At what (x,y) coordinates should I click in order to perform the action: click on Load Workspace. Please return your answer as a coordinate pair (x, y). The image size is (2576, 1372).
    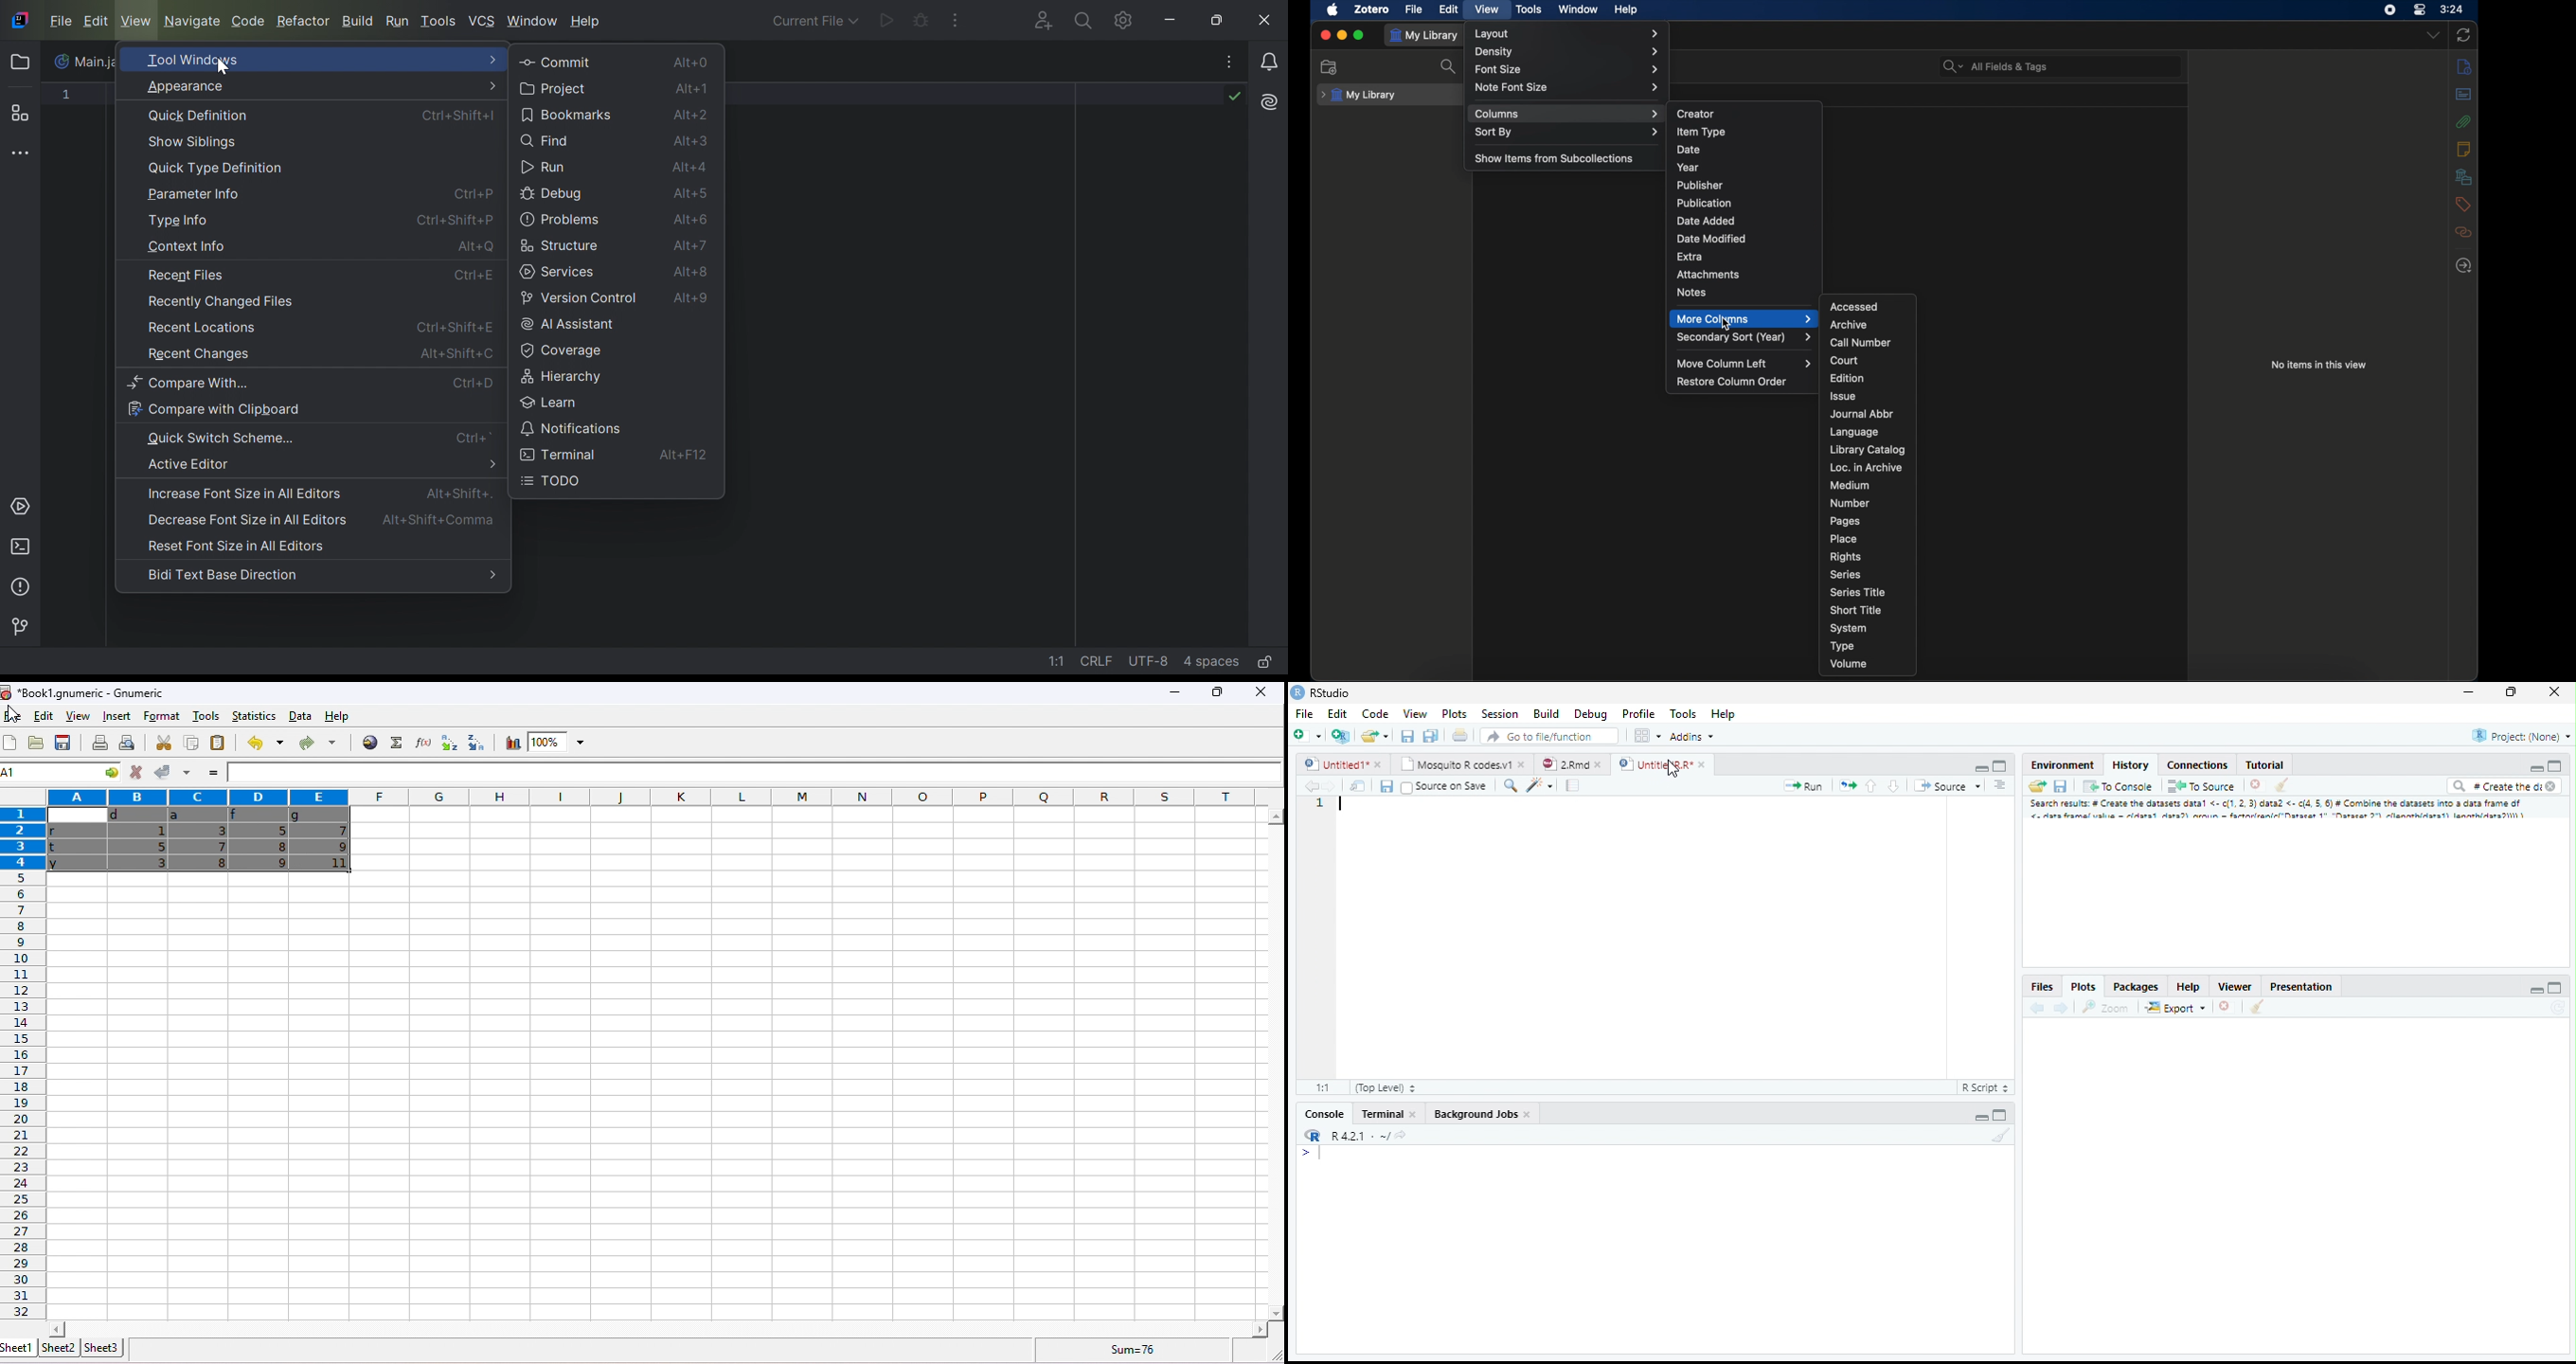
    Looking at the image, I should click on (2039, 789).